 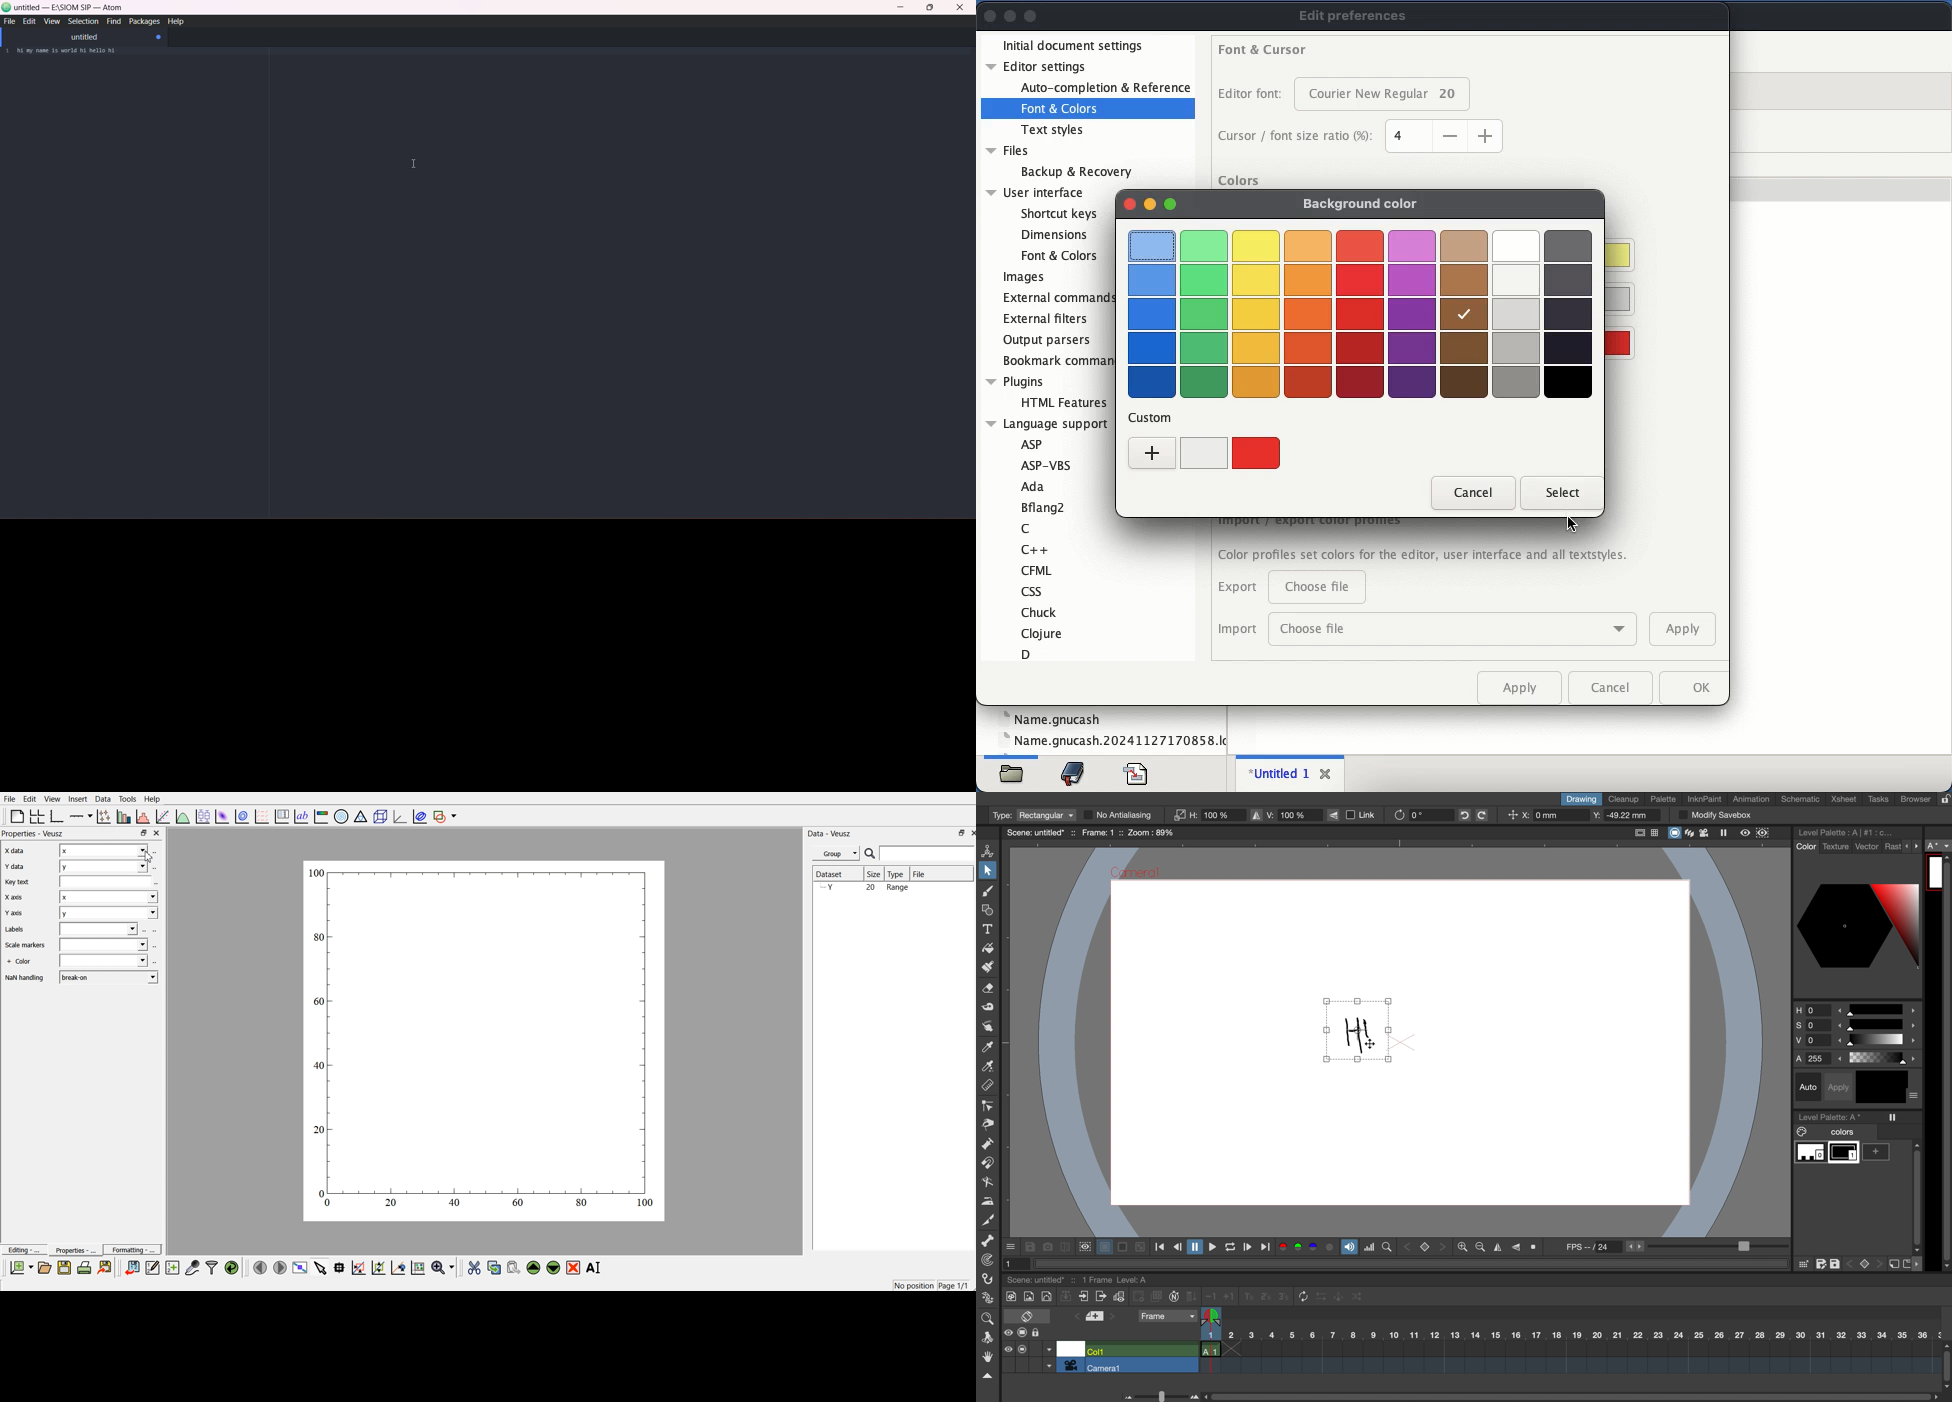 What do you see at coordinates (1076, 171) in the screenshot?
I see `Backup & Recovery` at bounding box center [1076, 171].